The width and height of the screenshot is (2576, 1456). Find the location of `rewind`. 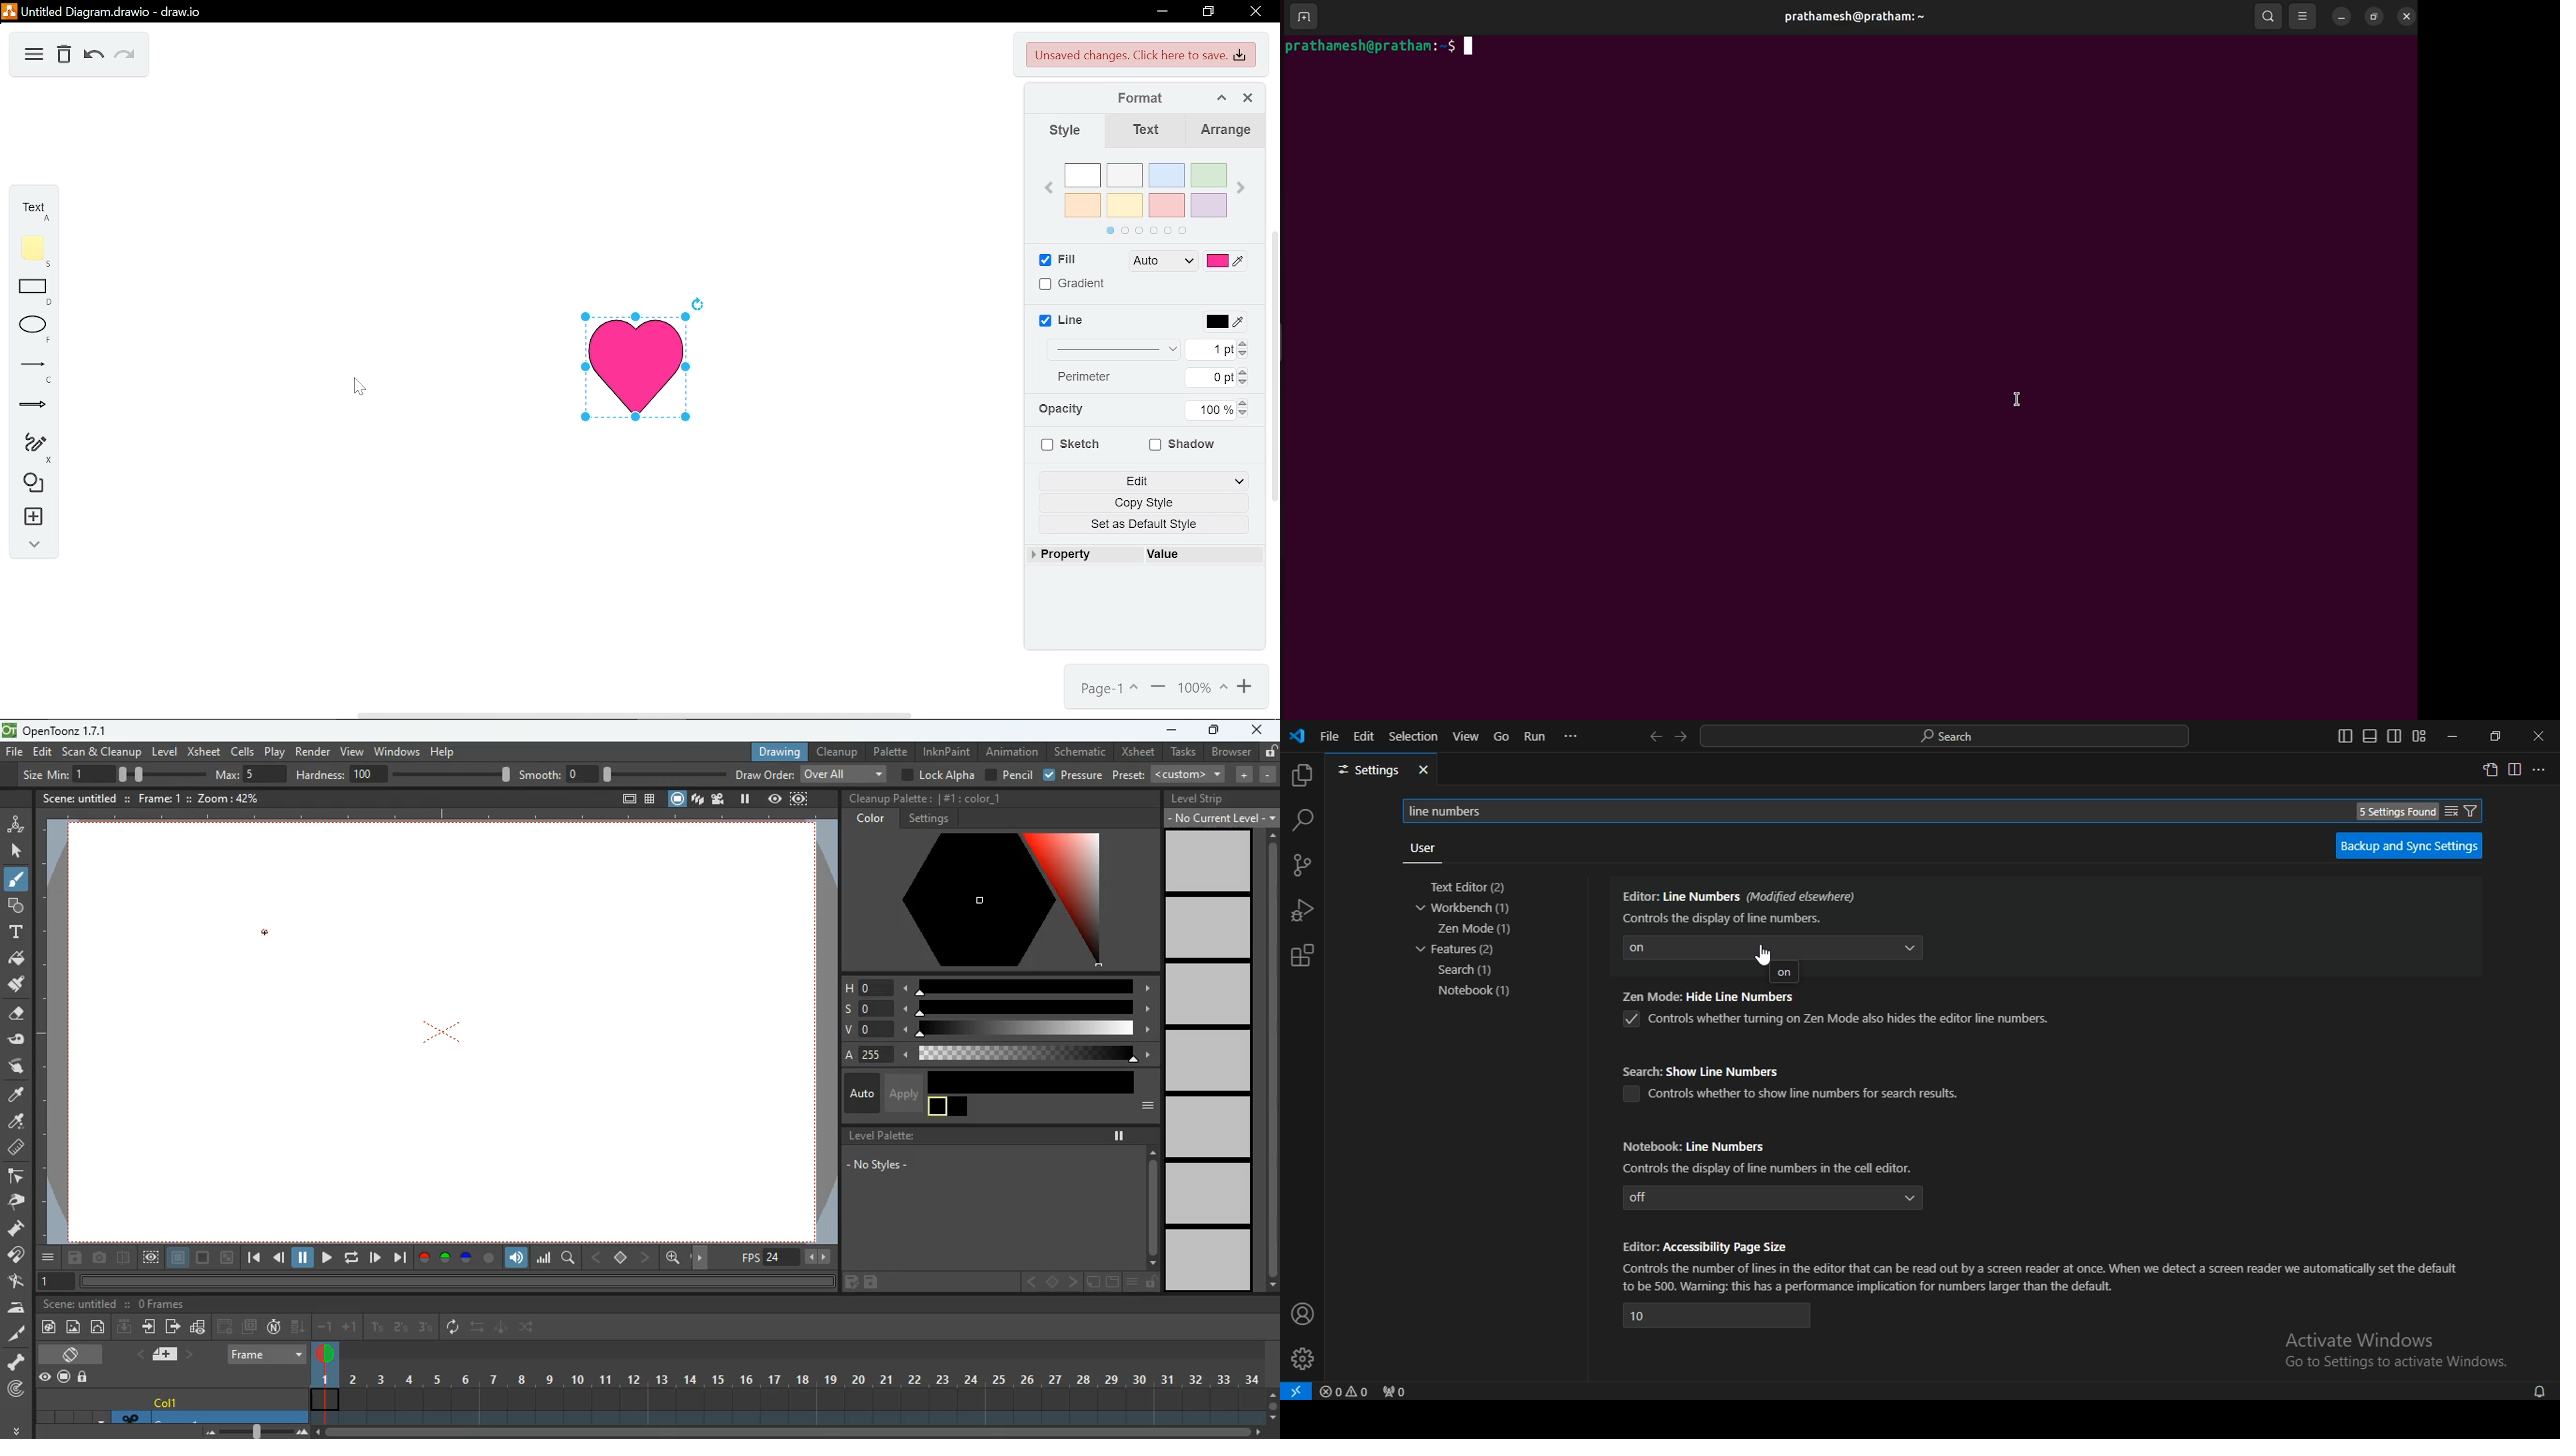

rewind is located at coordinates (353, 1258).